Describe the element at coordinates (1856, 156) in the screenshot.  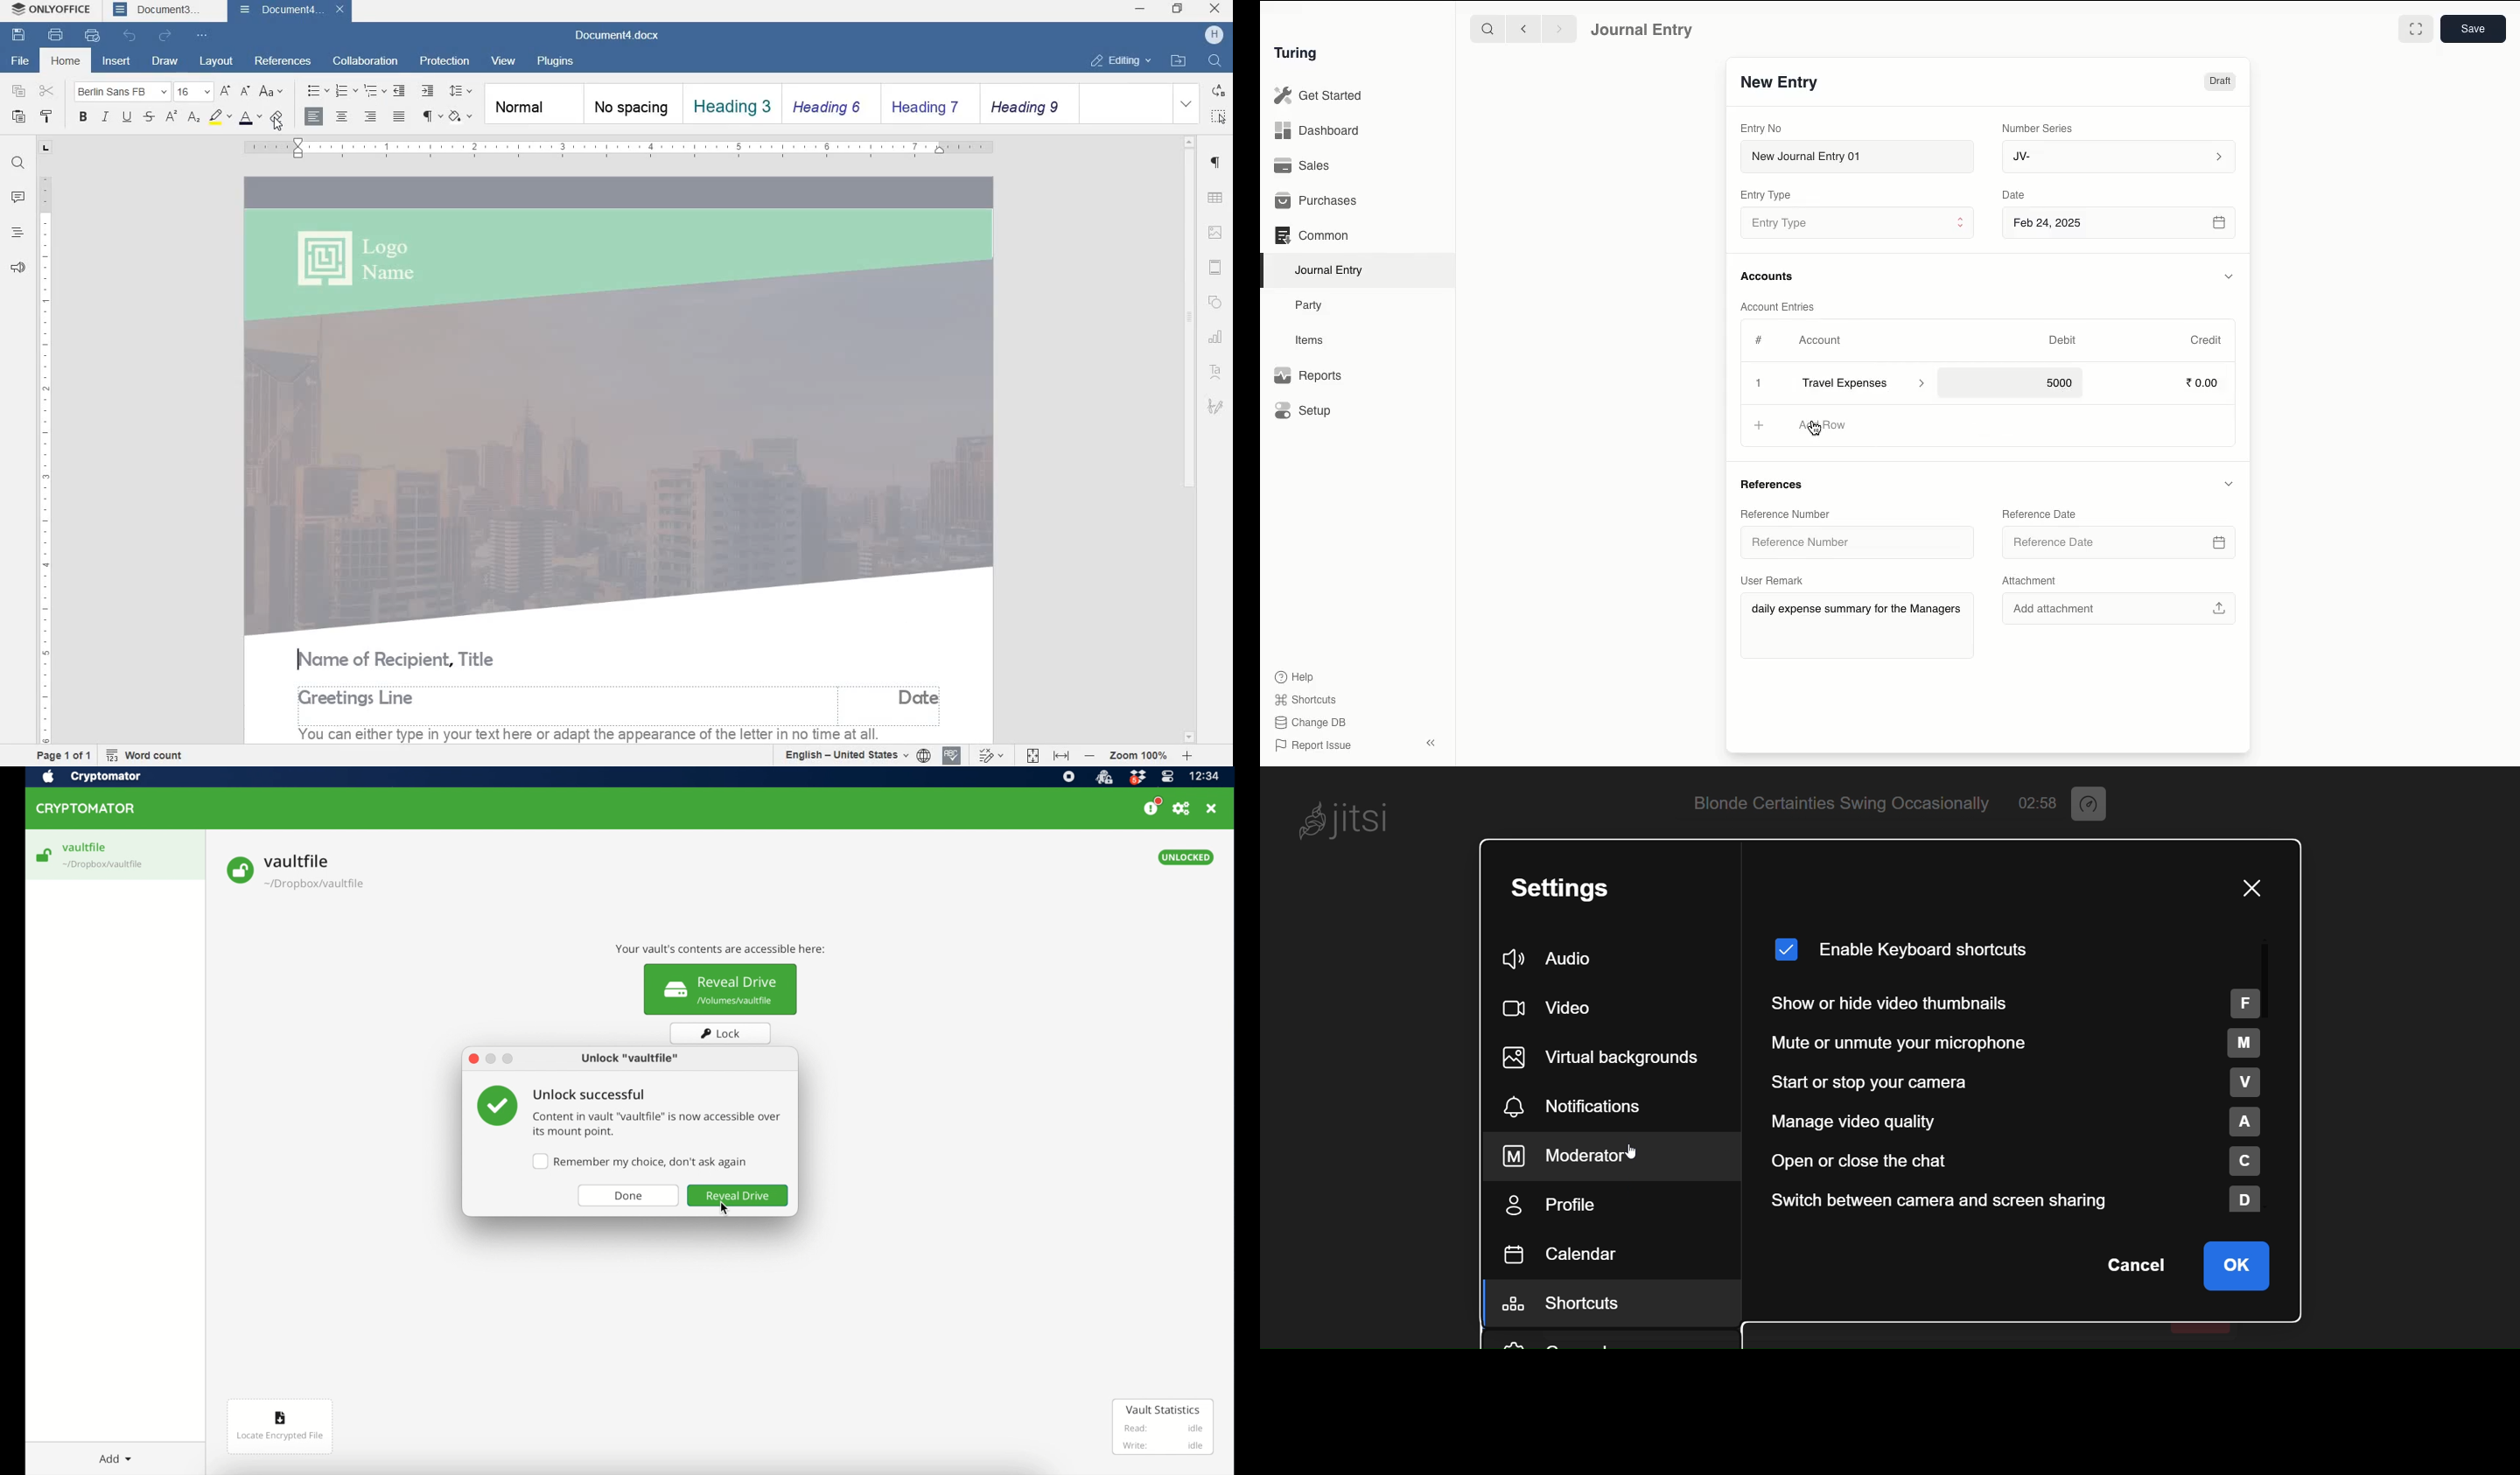
I see `New Journal Entry 01` at that location.